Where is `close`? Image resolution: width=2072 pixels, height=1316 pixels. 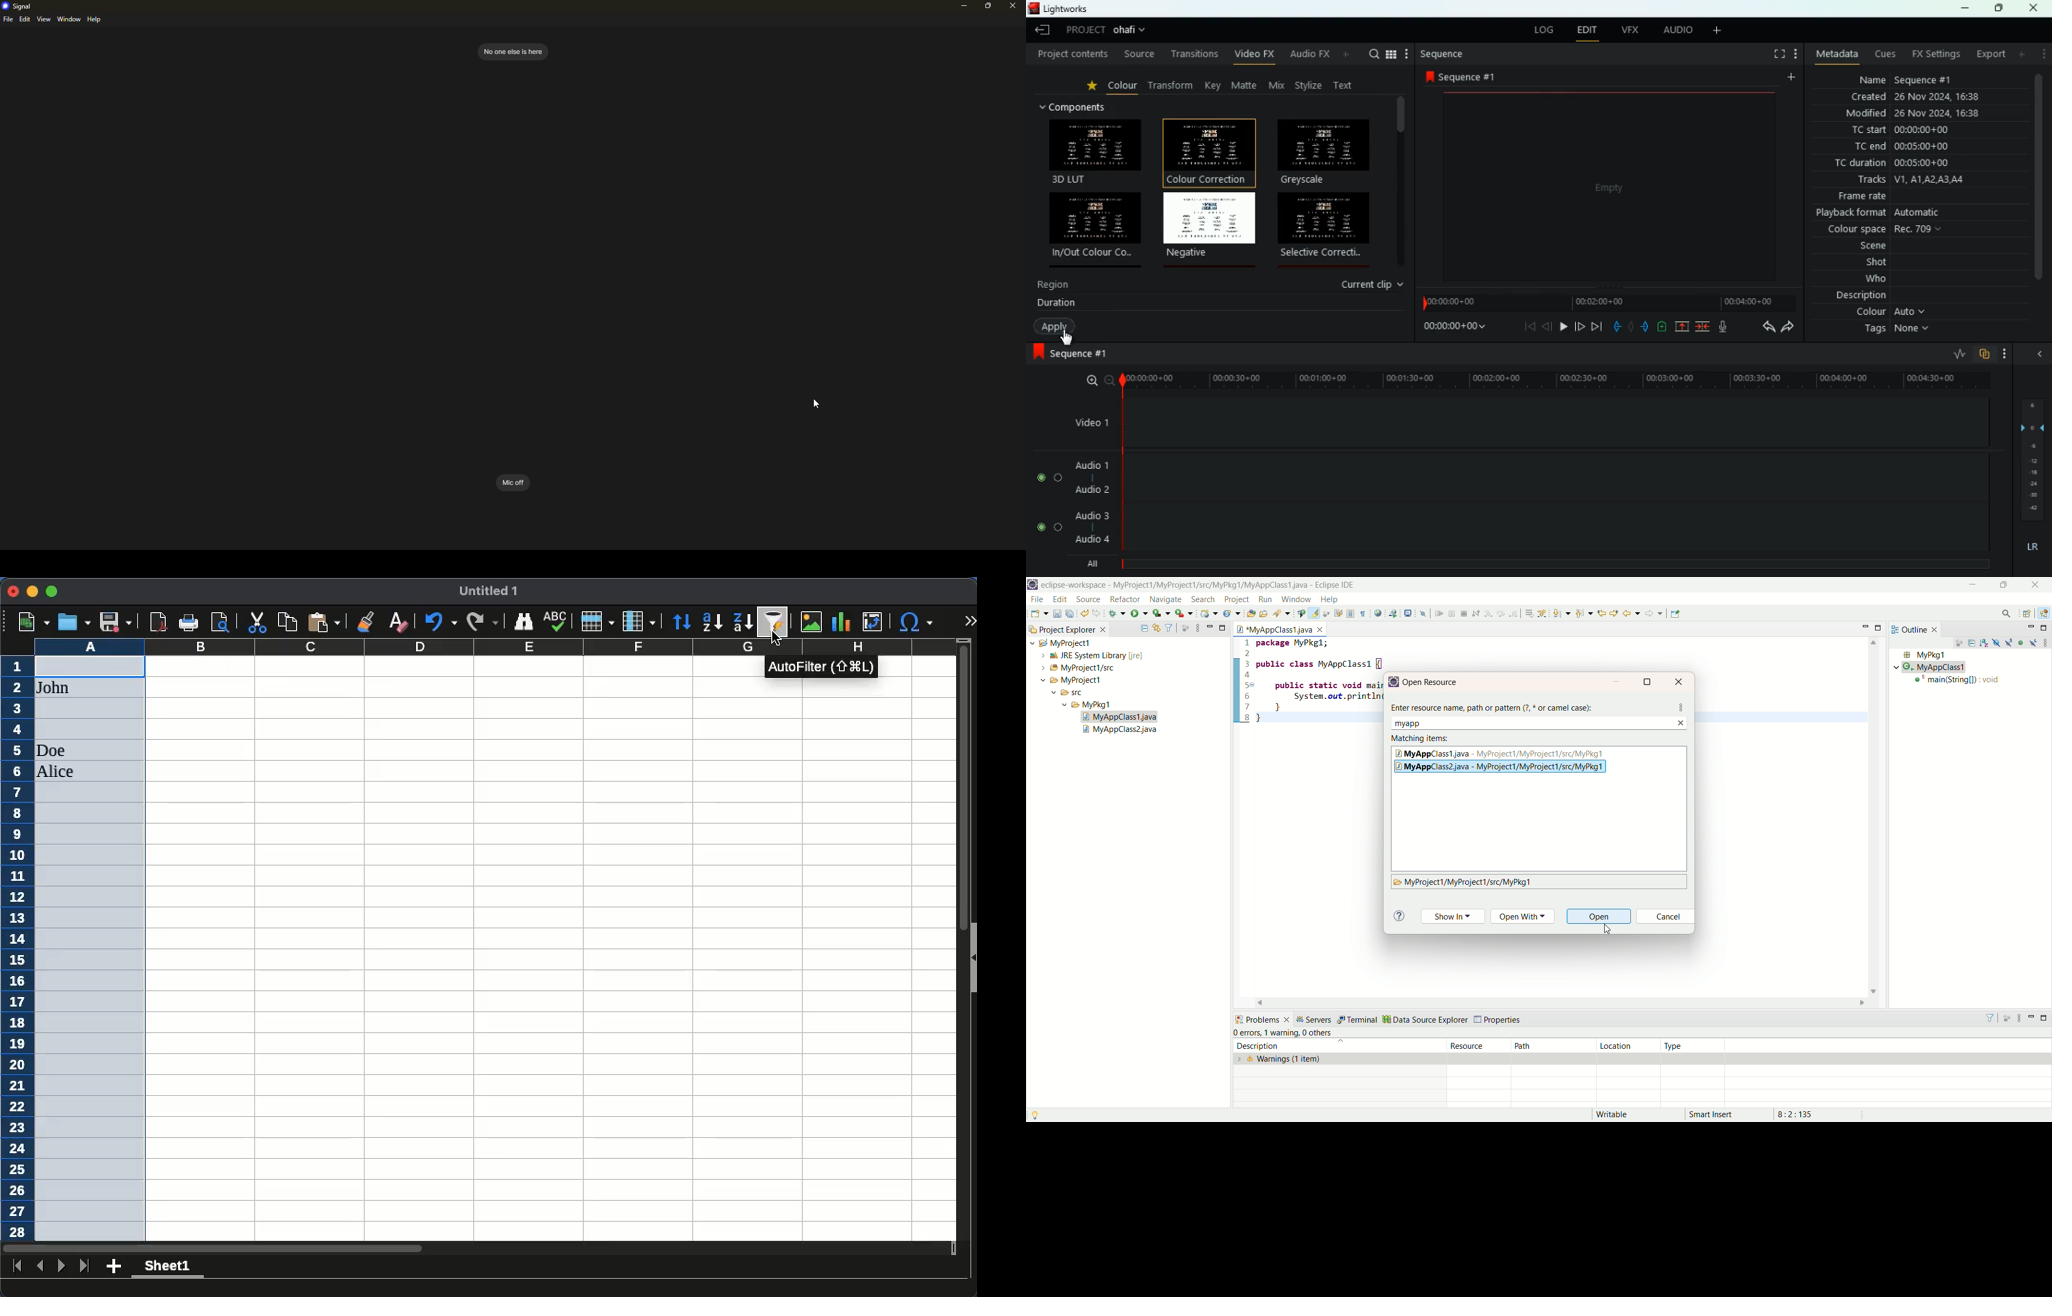
close is located at coordinates (2038, 584).